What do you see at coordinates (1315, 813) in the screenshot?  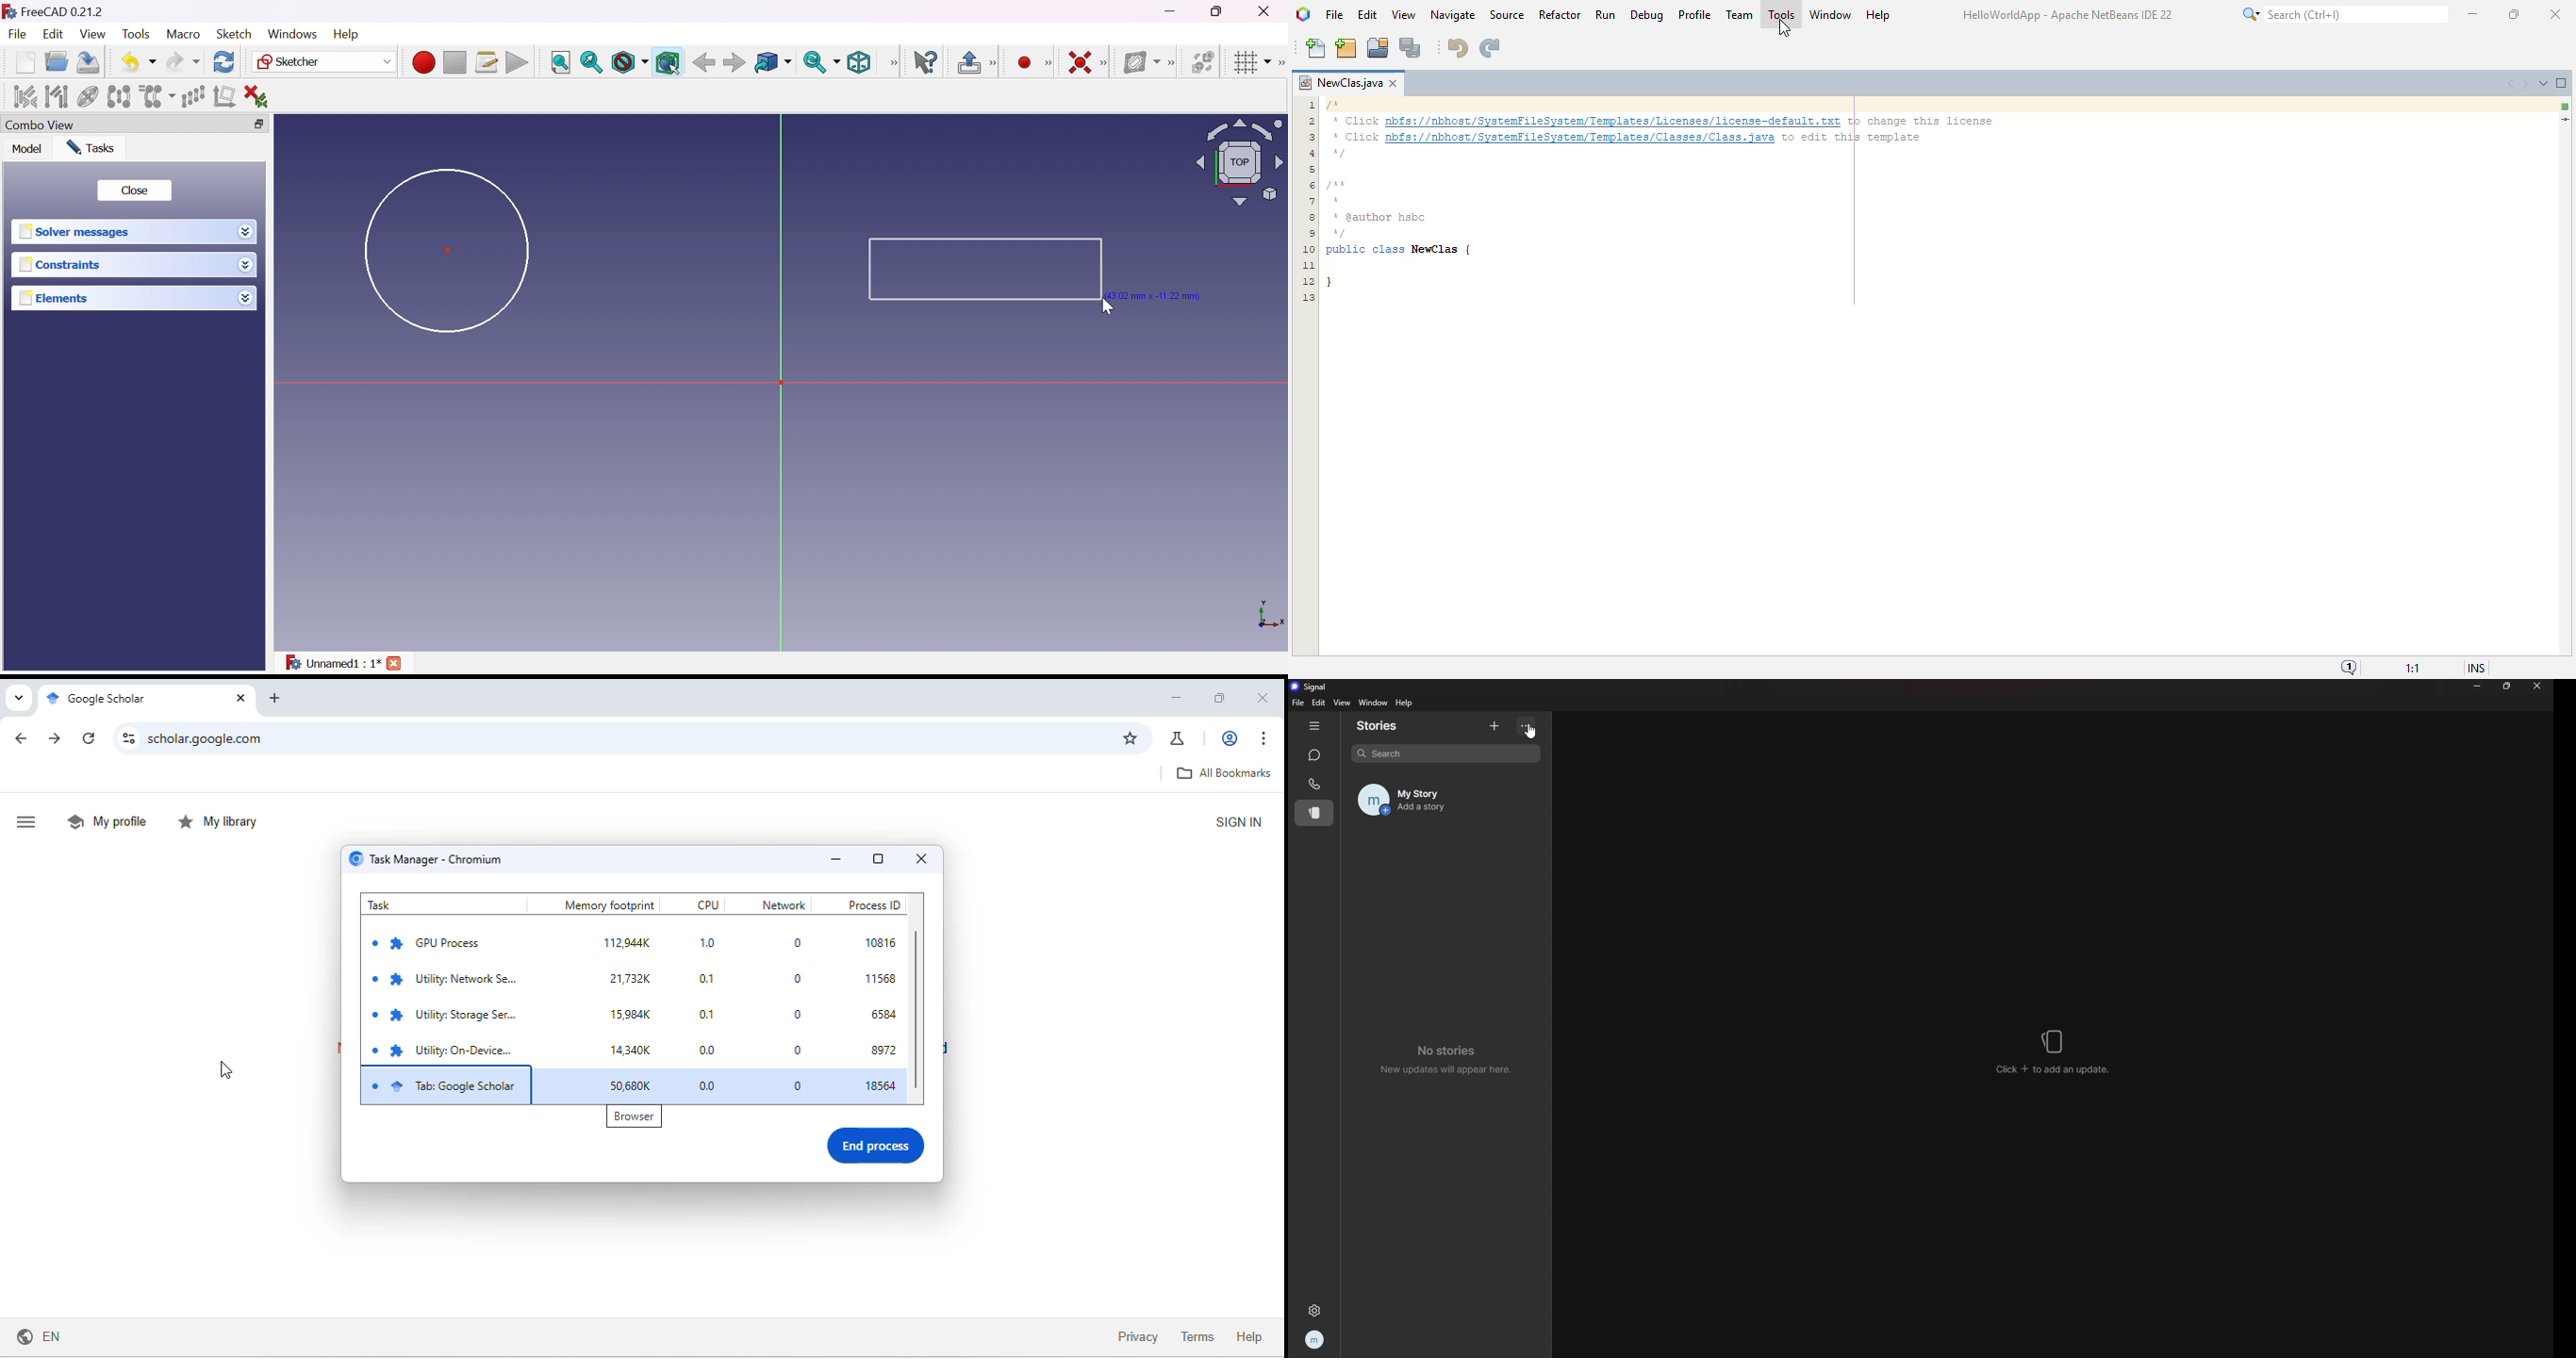 I see `stories` at bounding box center [1315, 813].